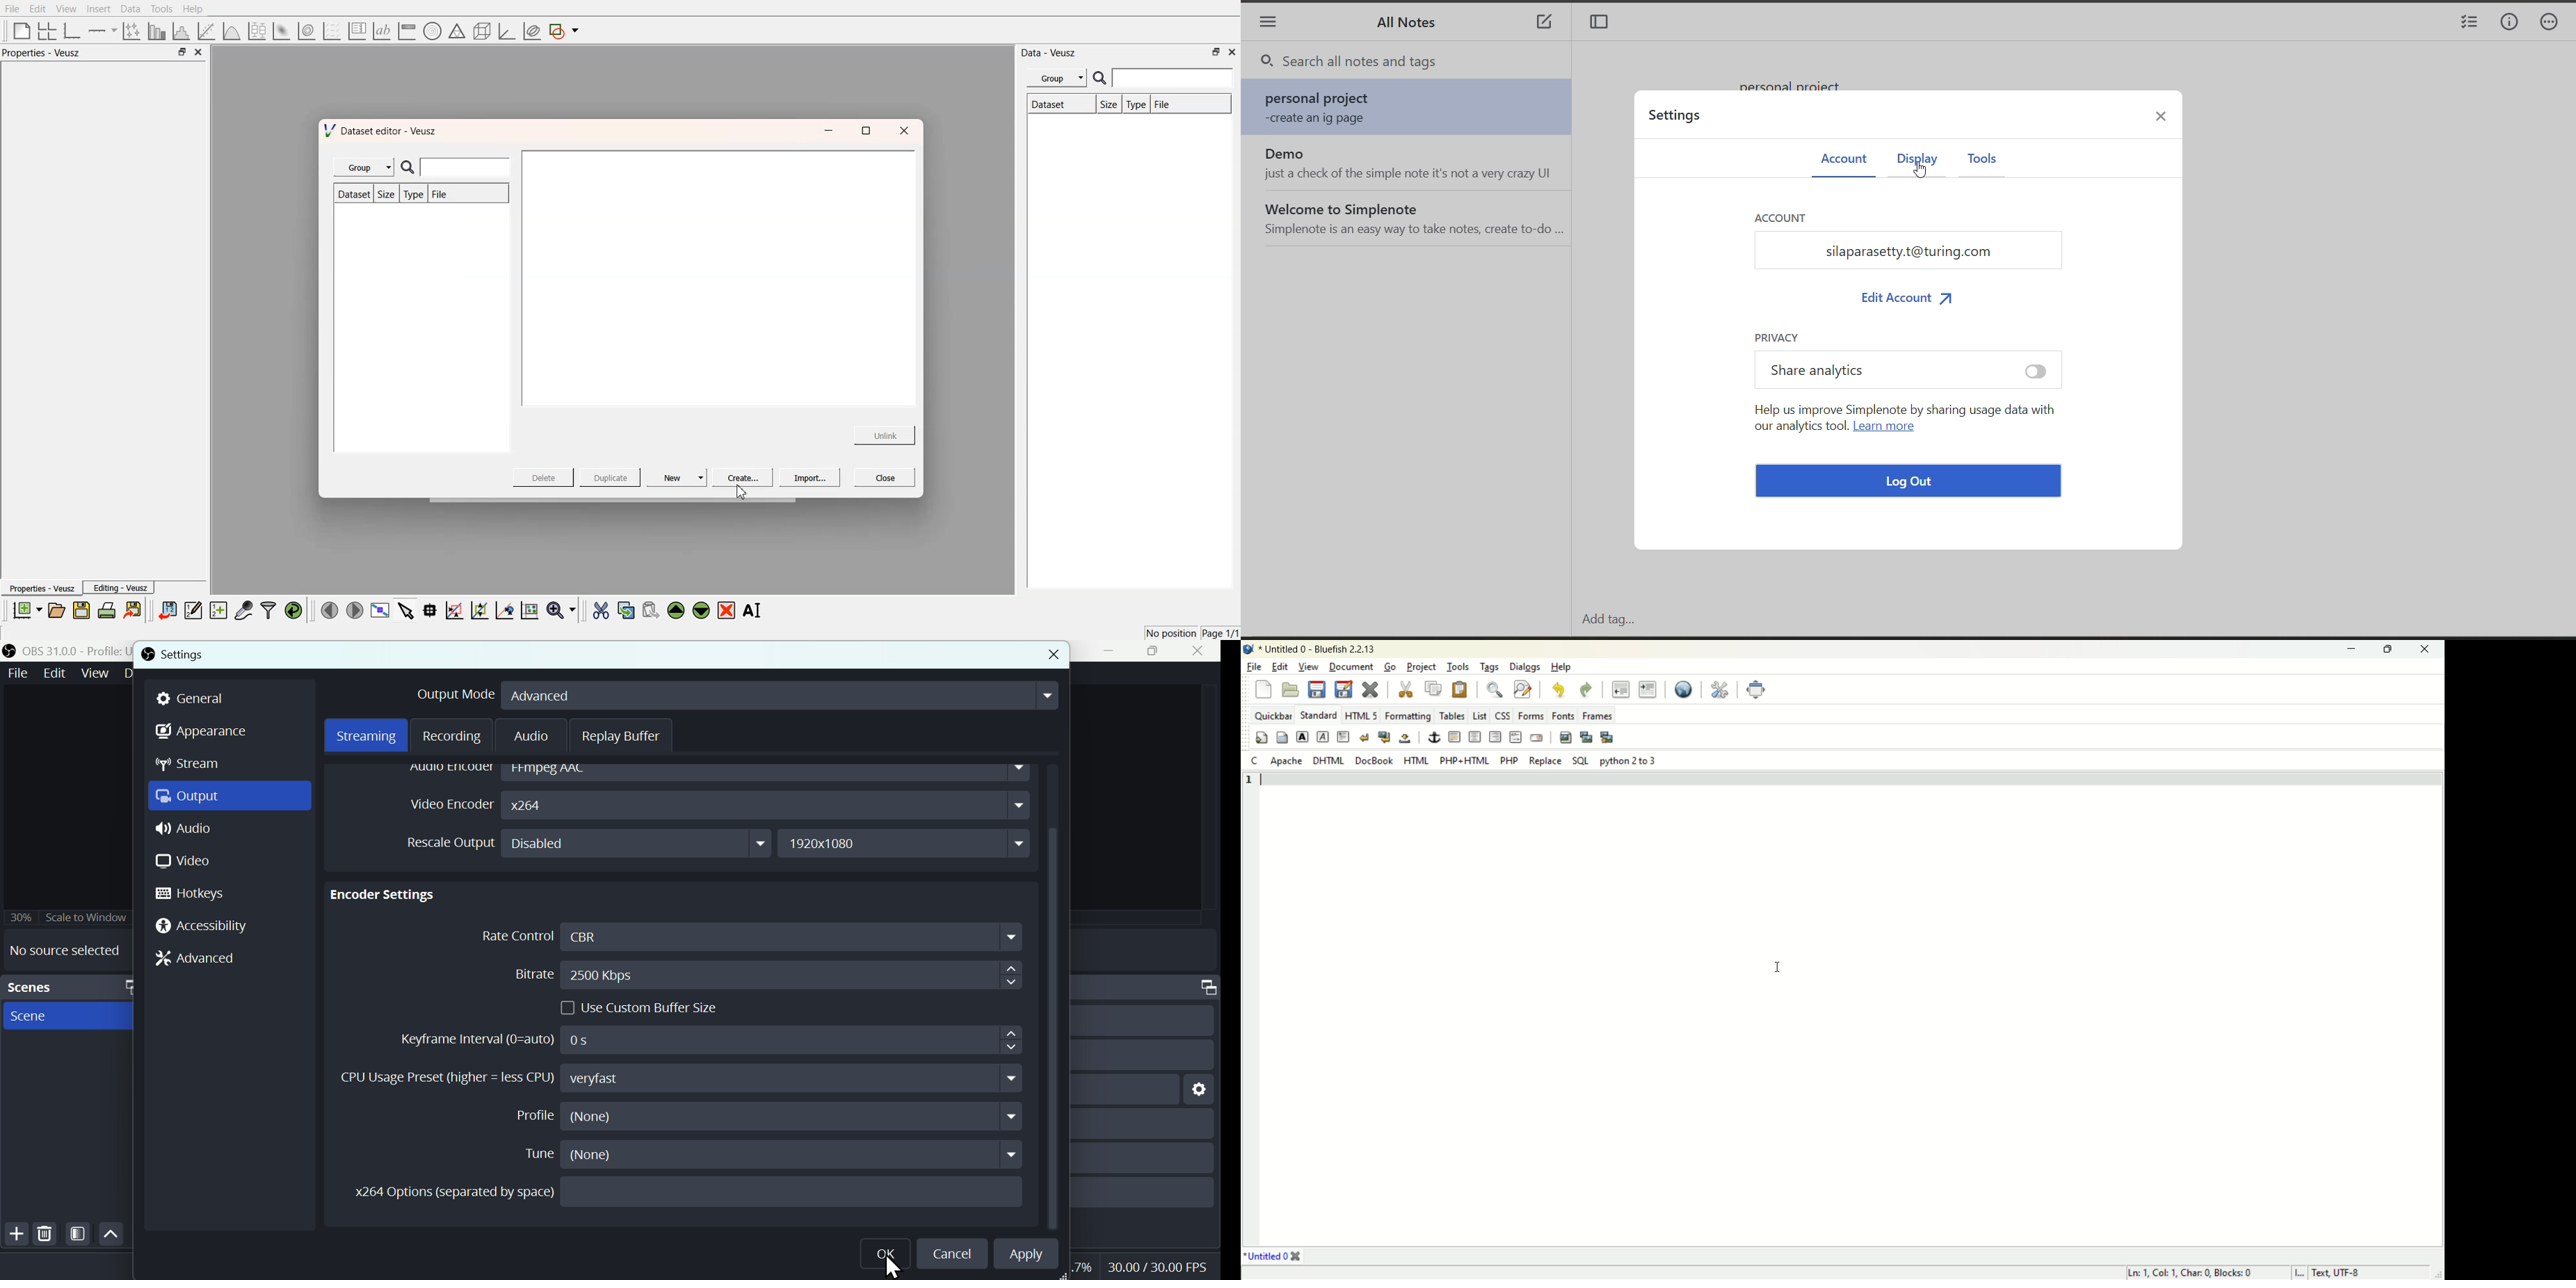 Image resolution: width=2576 pixels, height=1288 pixels. Describe the element at coordinates (1537, 737) in the screenshot. I see `email` at that location.